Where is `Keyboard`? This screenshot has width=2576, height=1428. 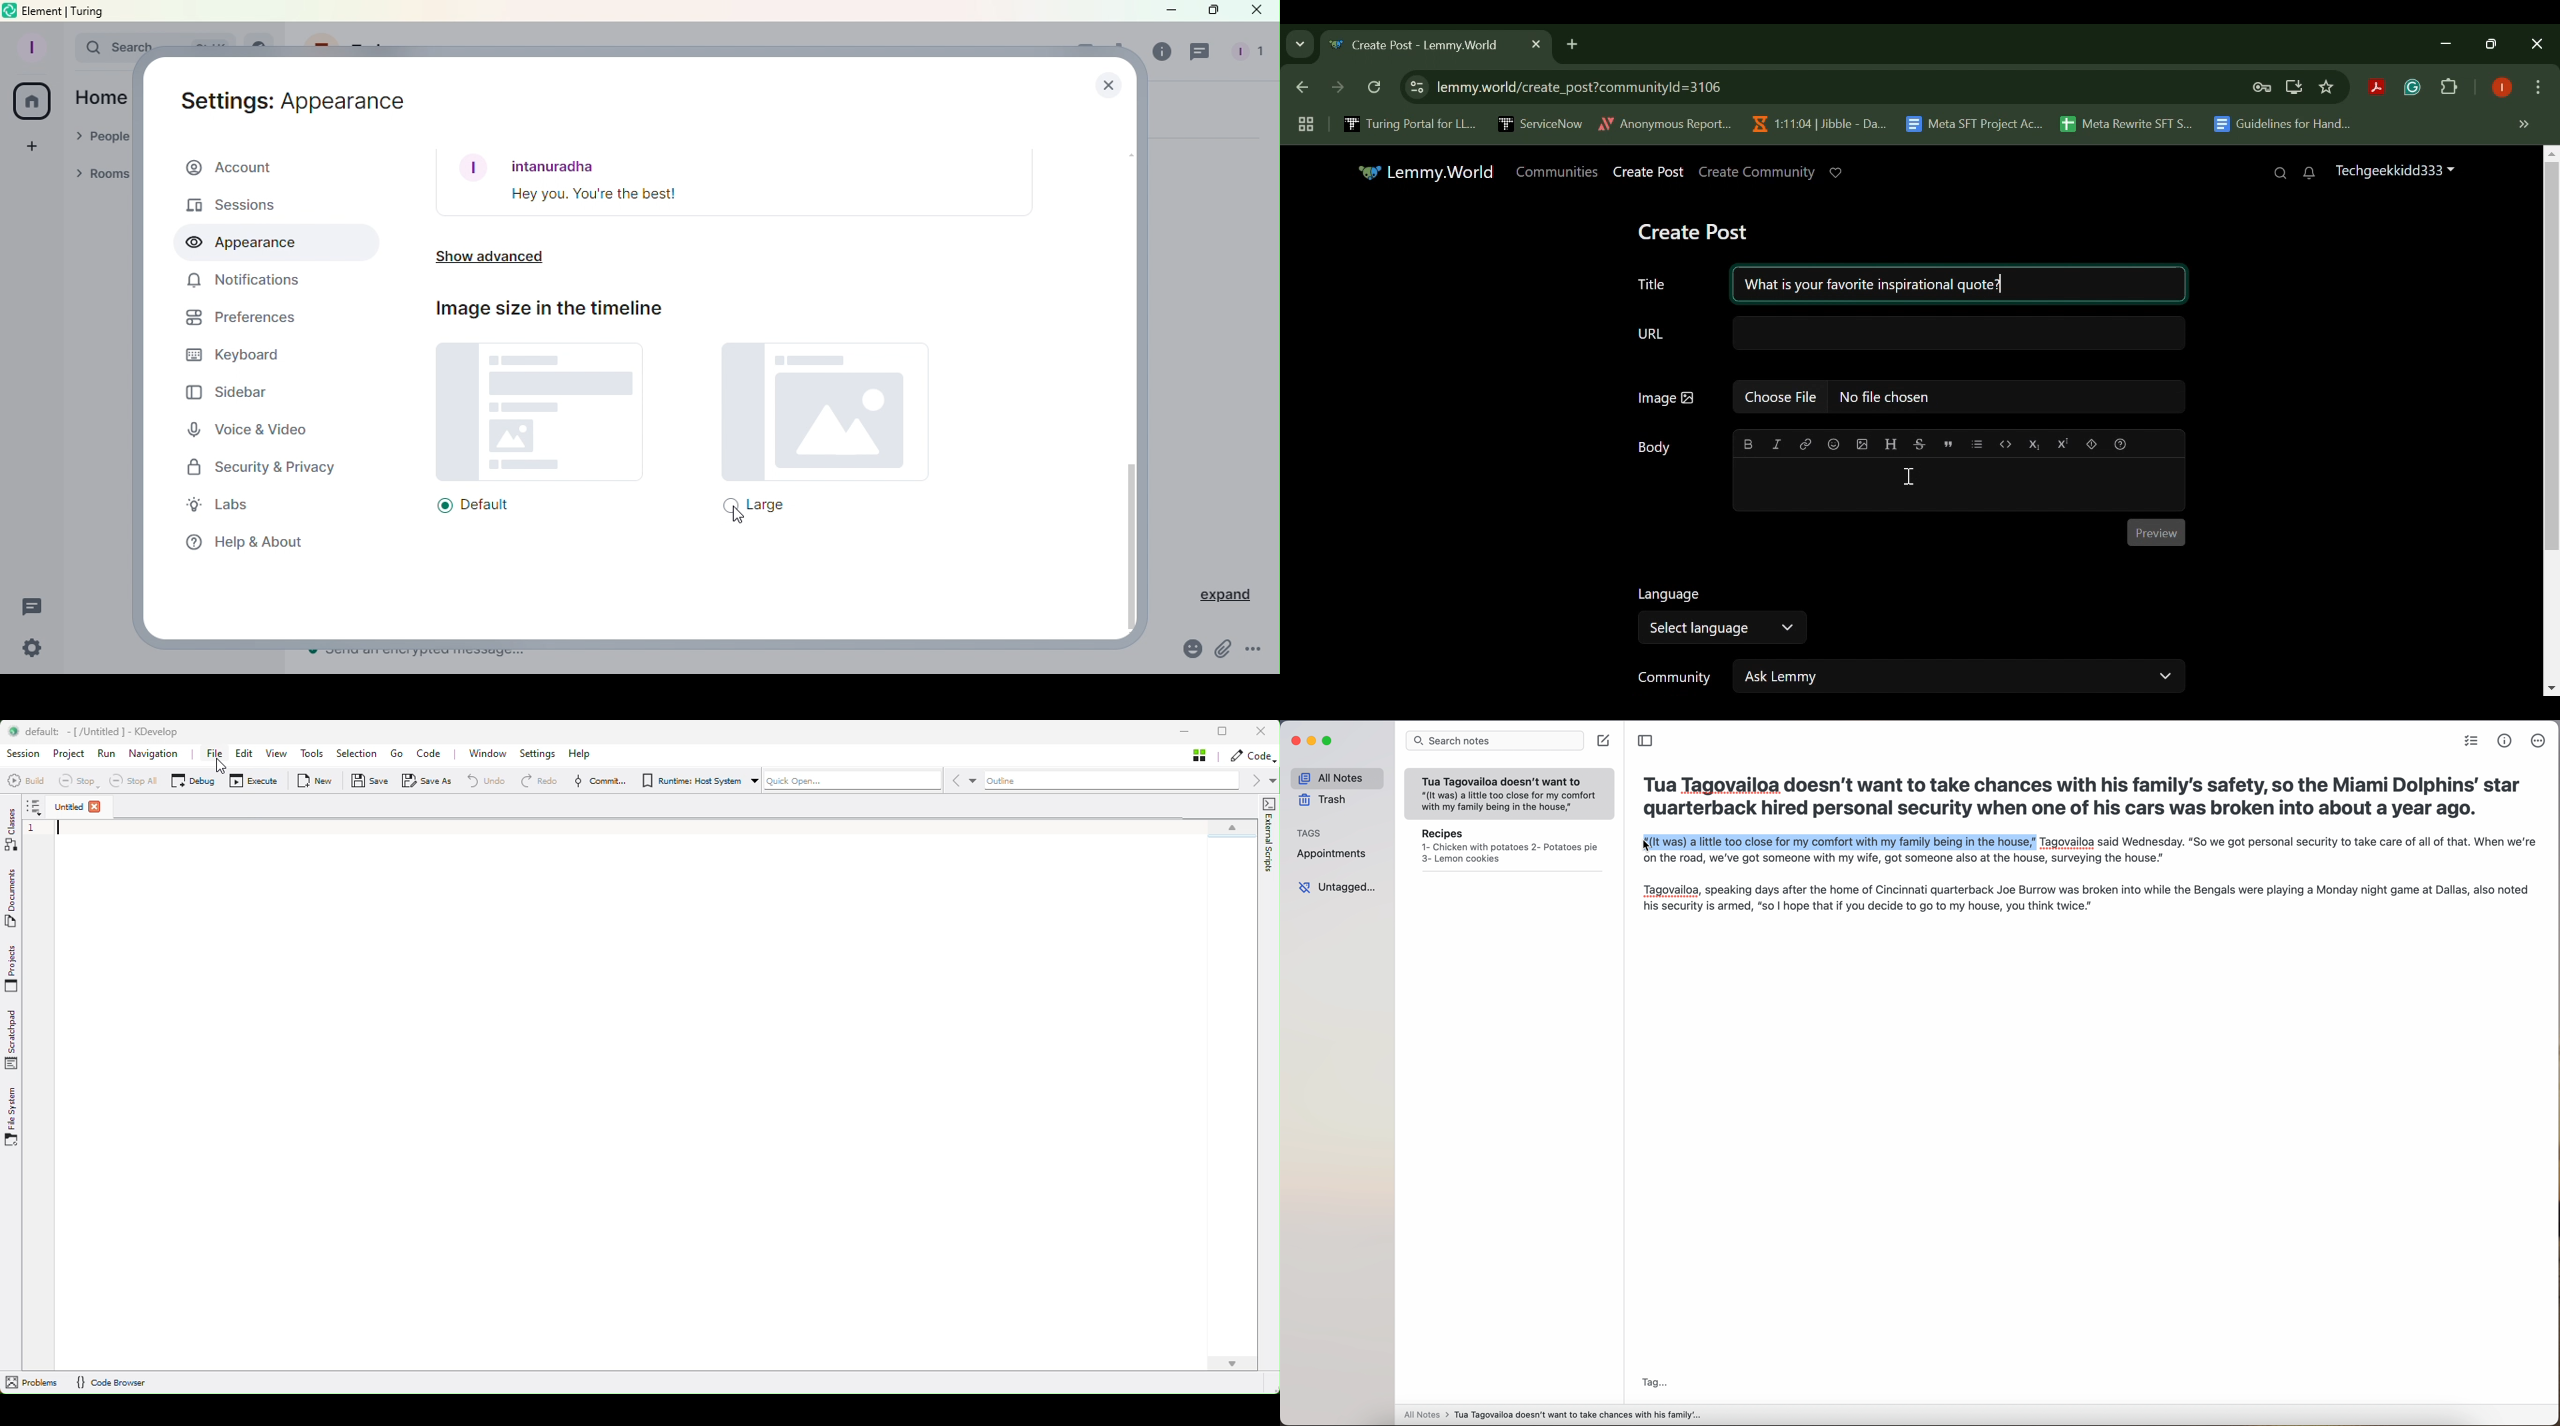
Keyboard is located at coordinates (232, 357).